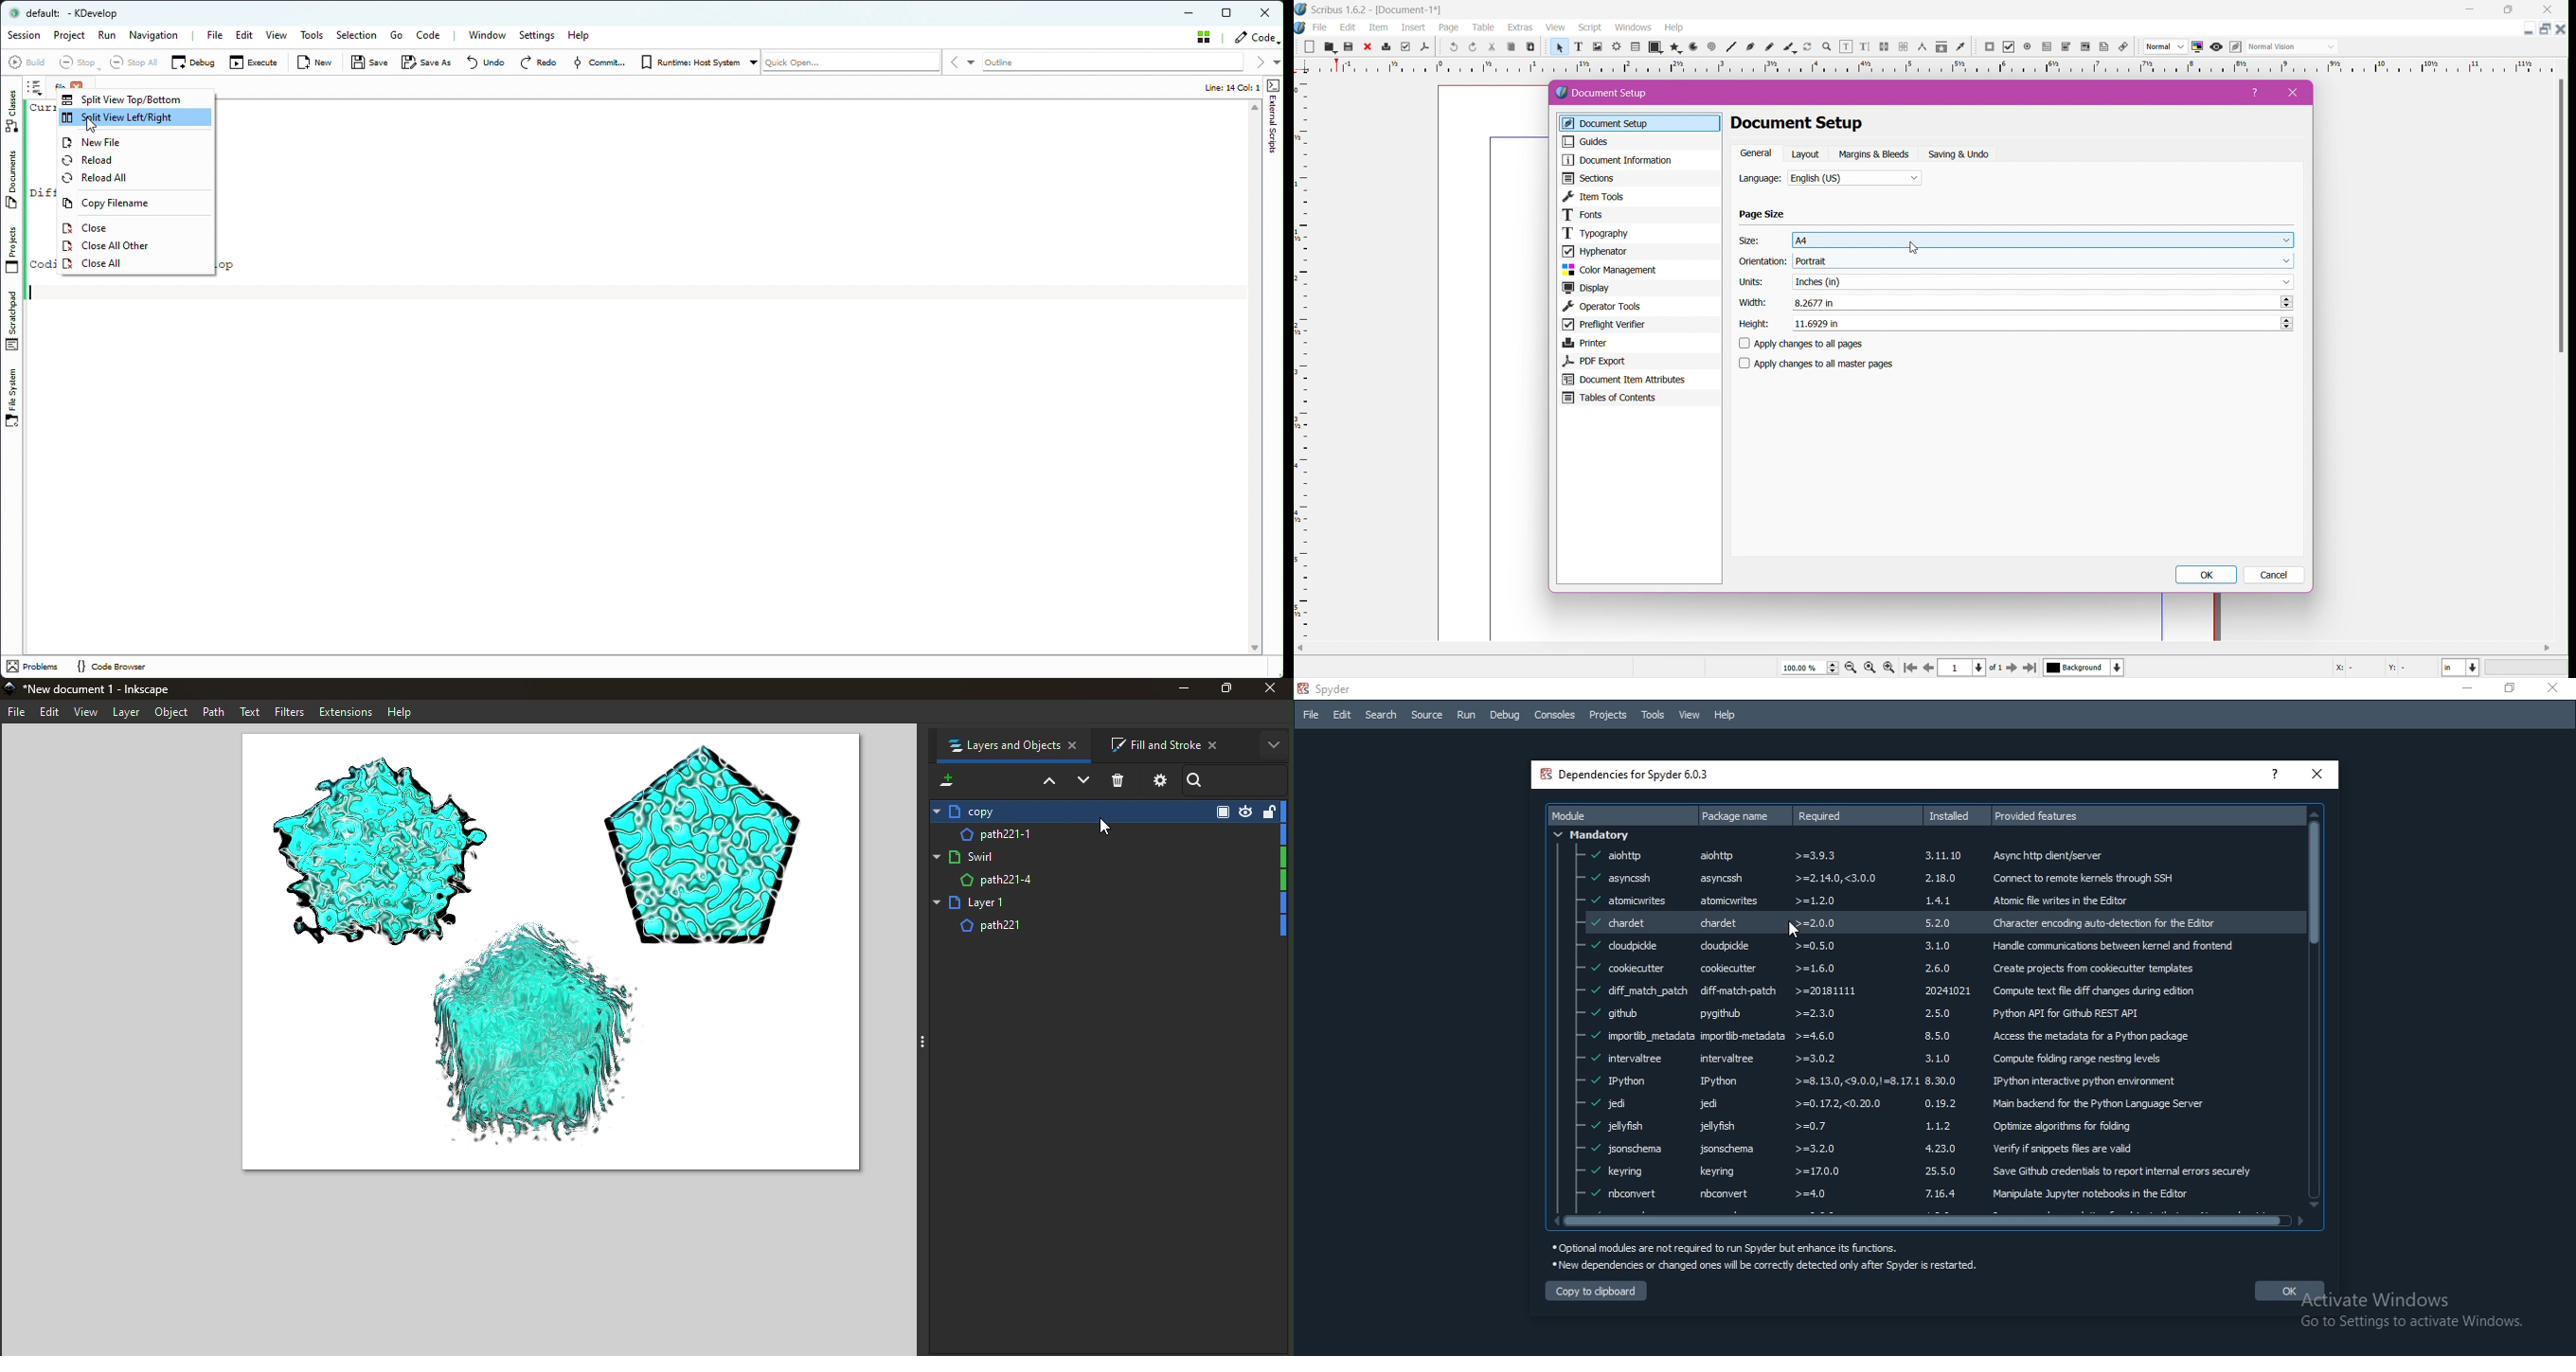  What do you see at coordinates (1871, 668) in the screenshot?
I see `zoom to 100%` at bounding box center [1871, 668].